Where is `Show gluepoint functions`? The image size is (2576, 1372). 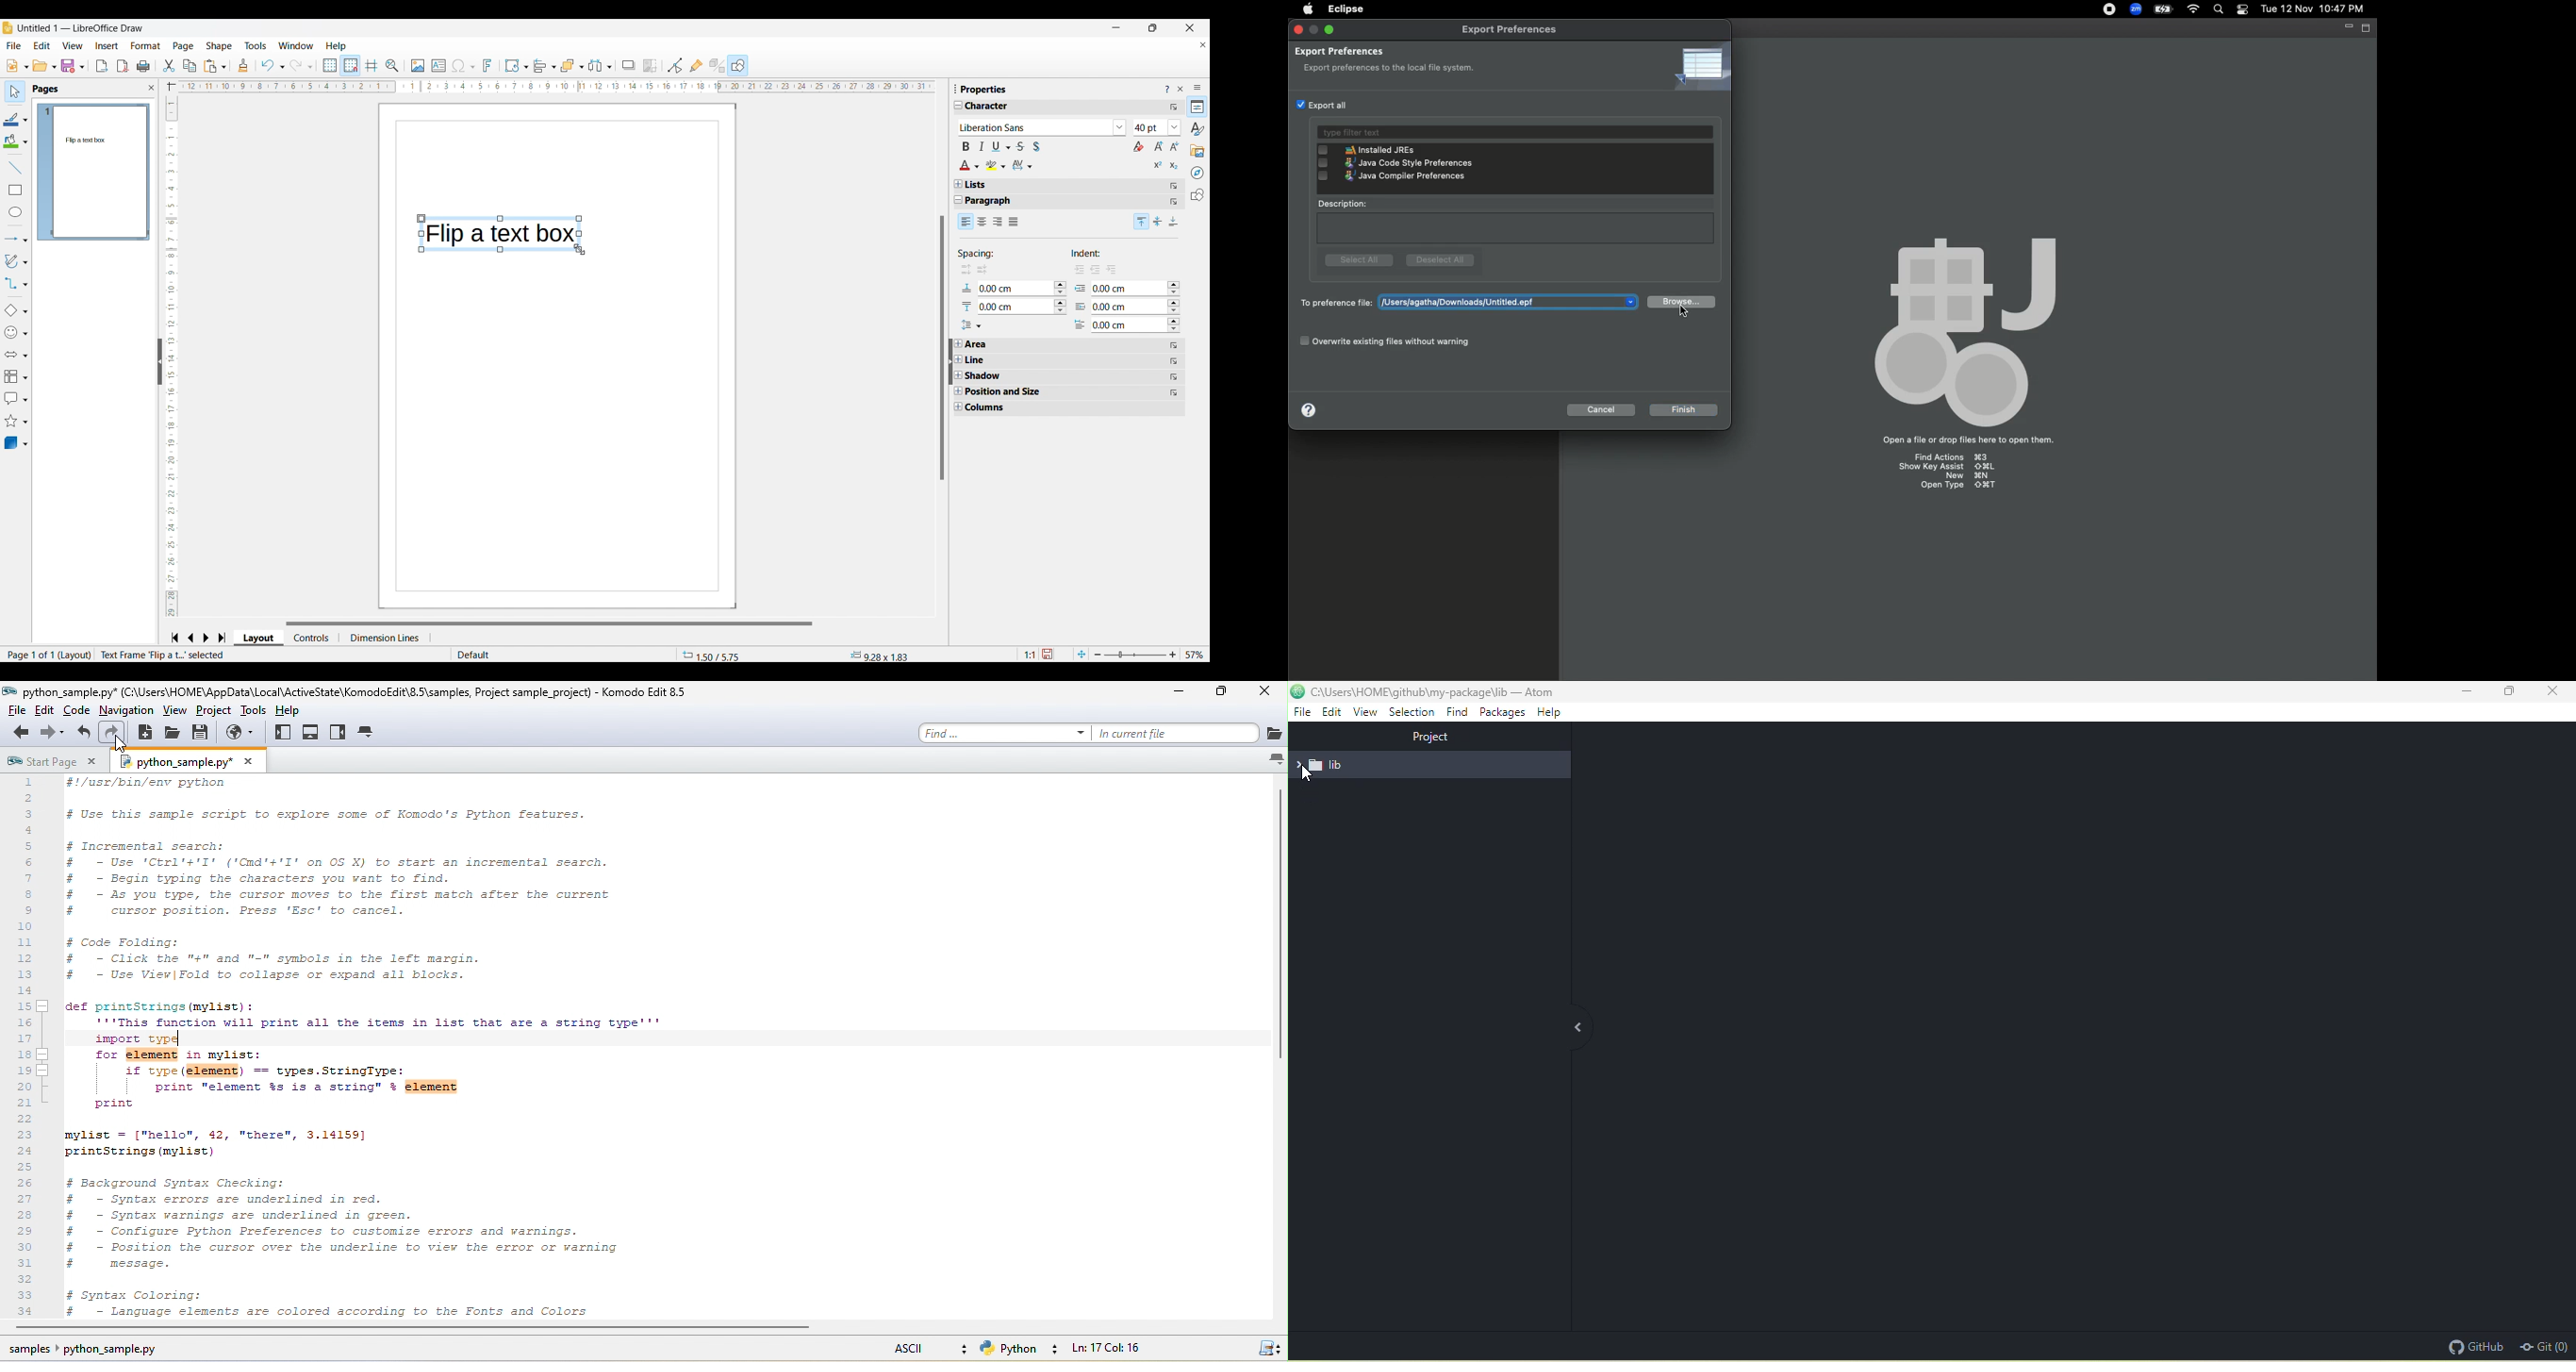
Show gluepoint functions is located at coordinates (697, 66).